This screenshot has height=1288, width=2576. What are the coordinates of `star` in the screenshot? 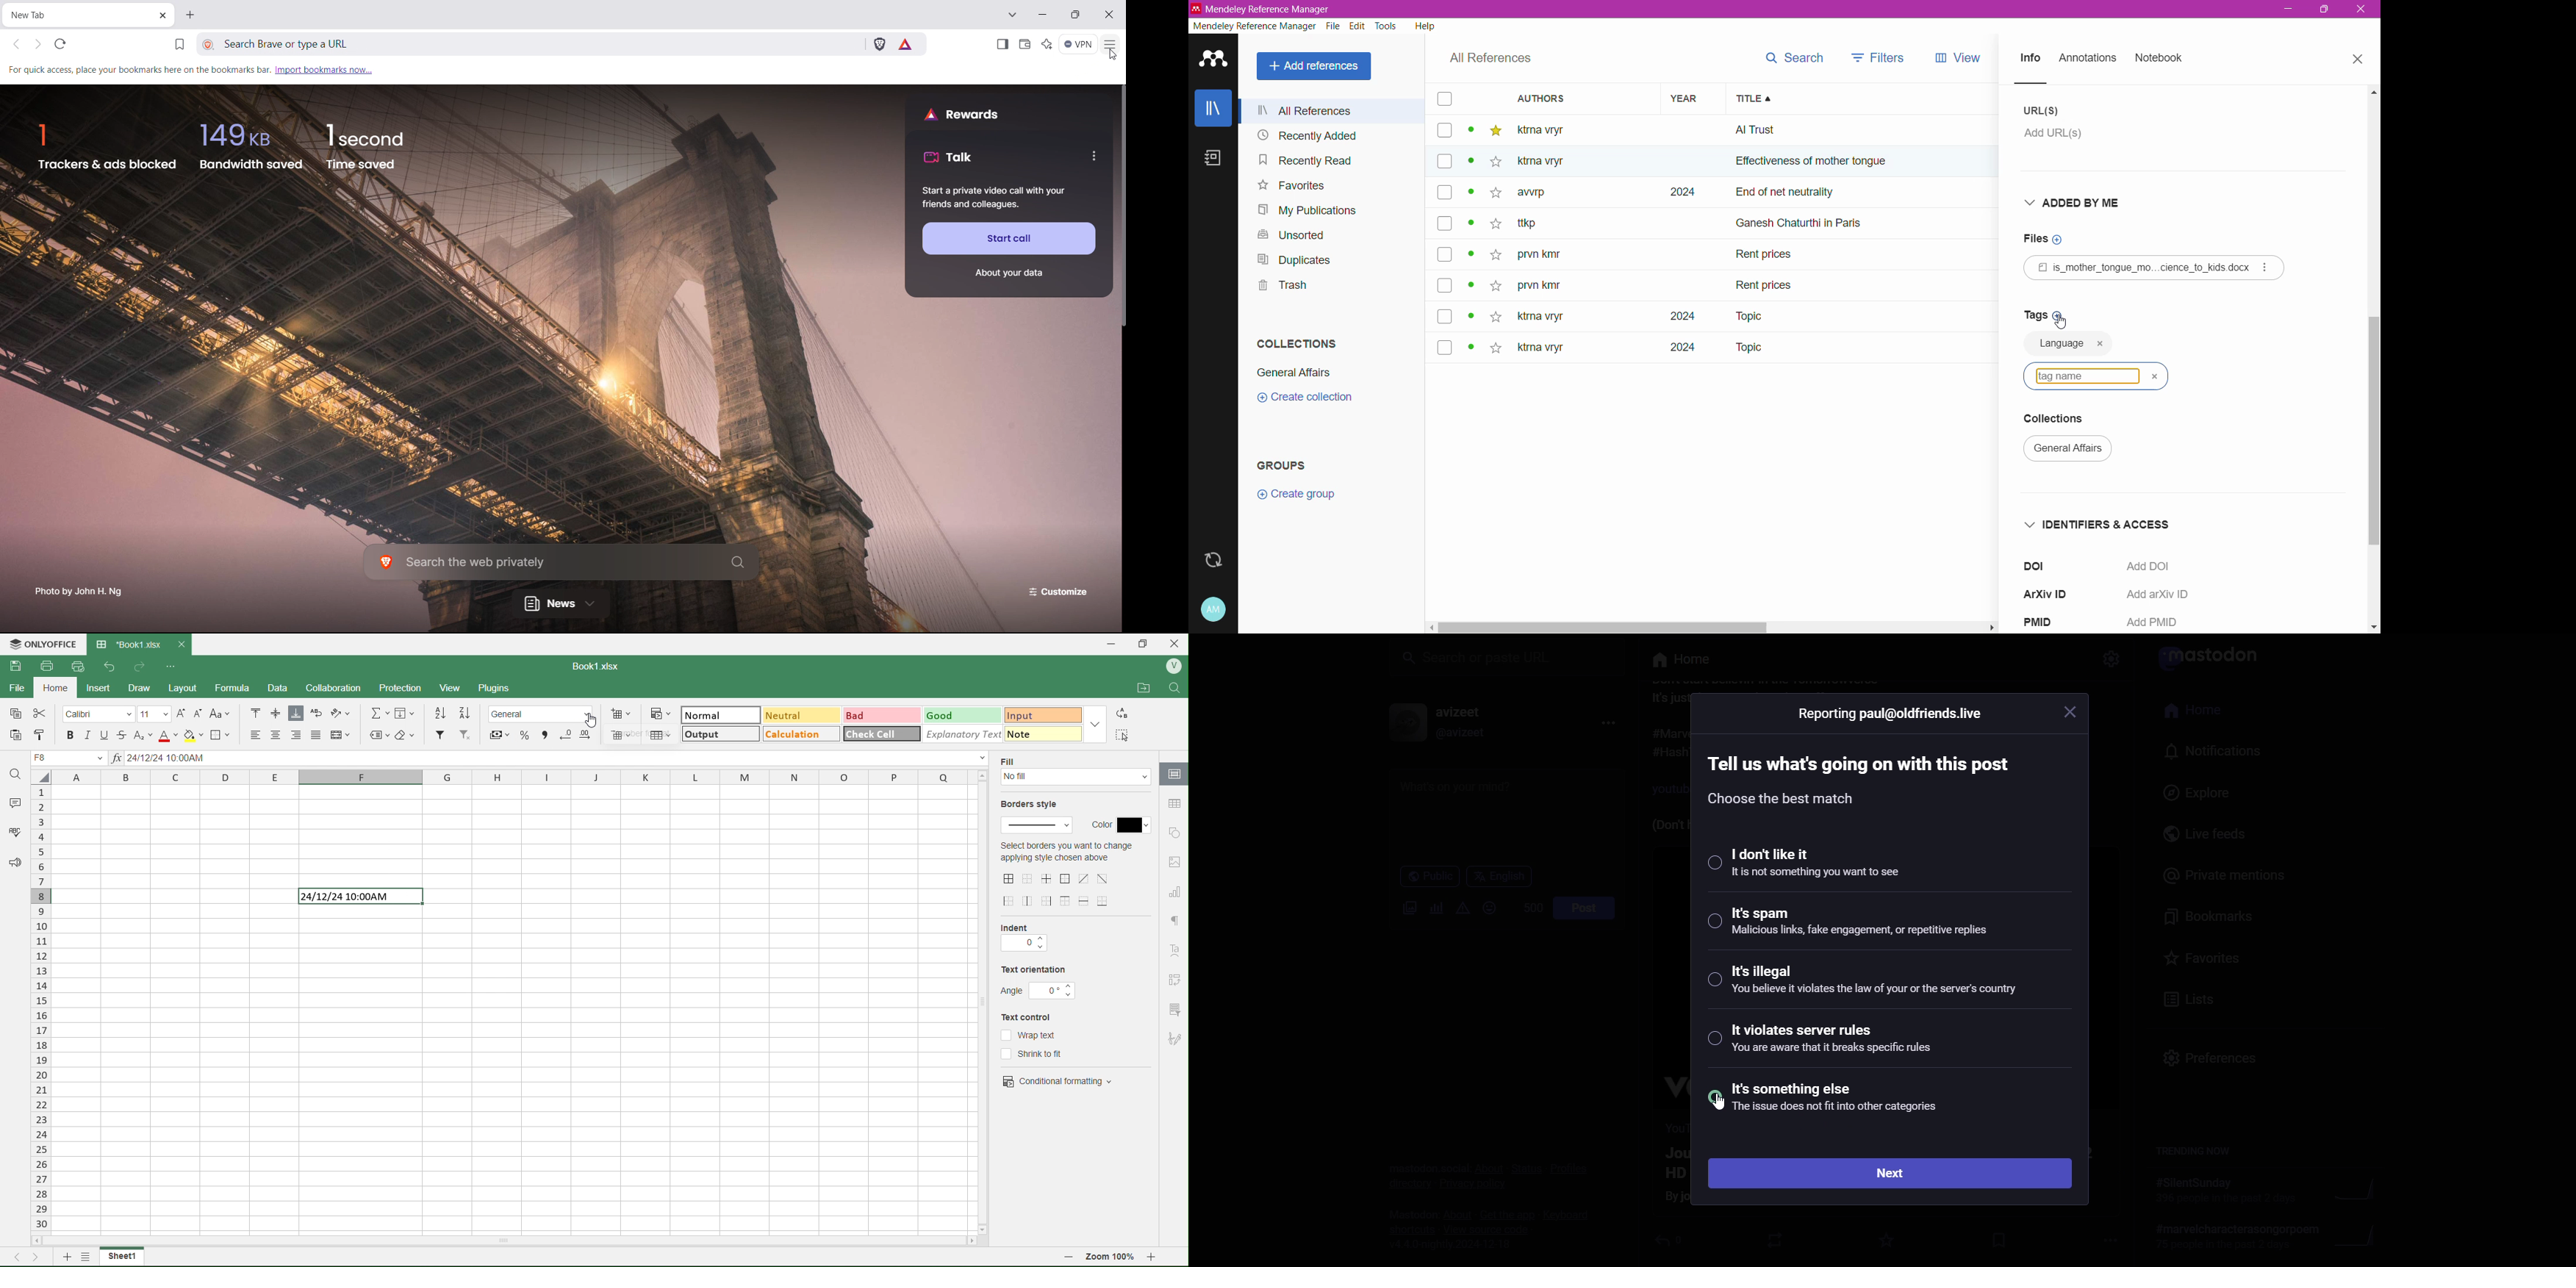 It's located at (1496, 316).